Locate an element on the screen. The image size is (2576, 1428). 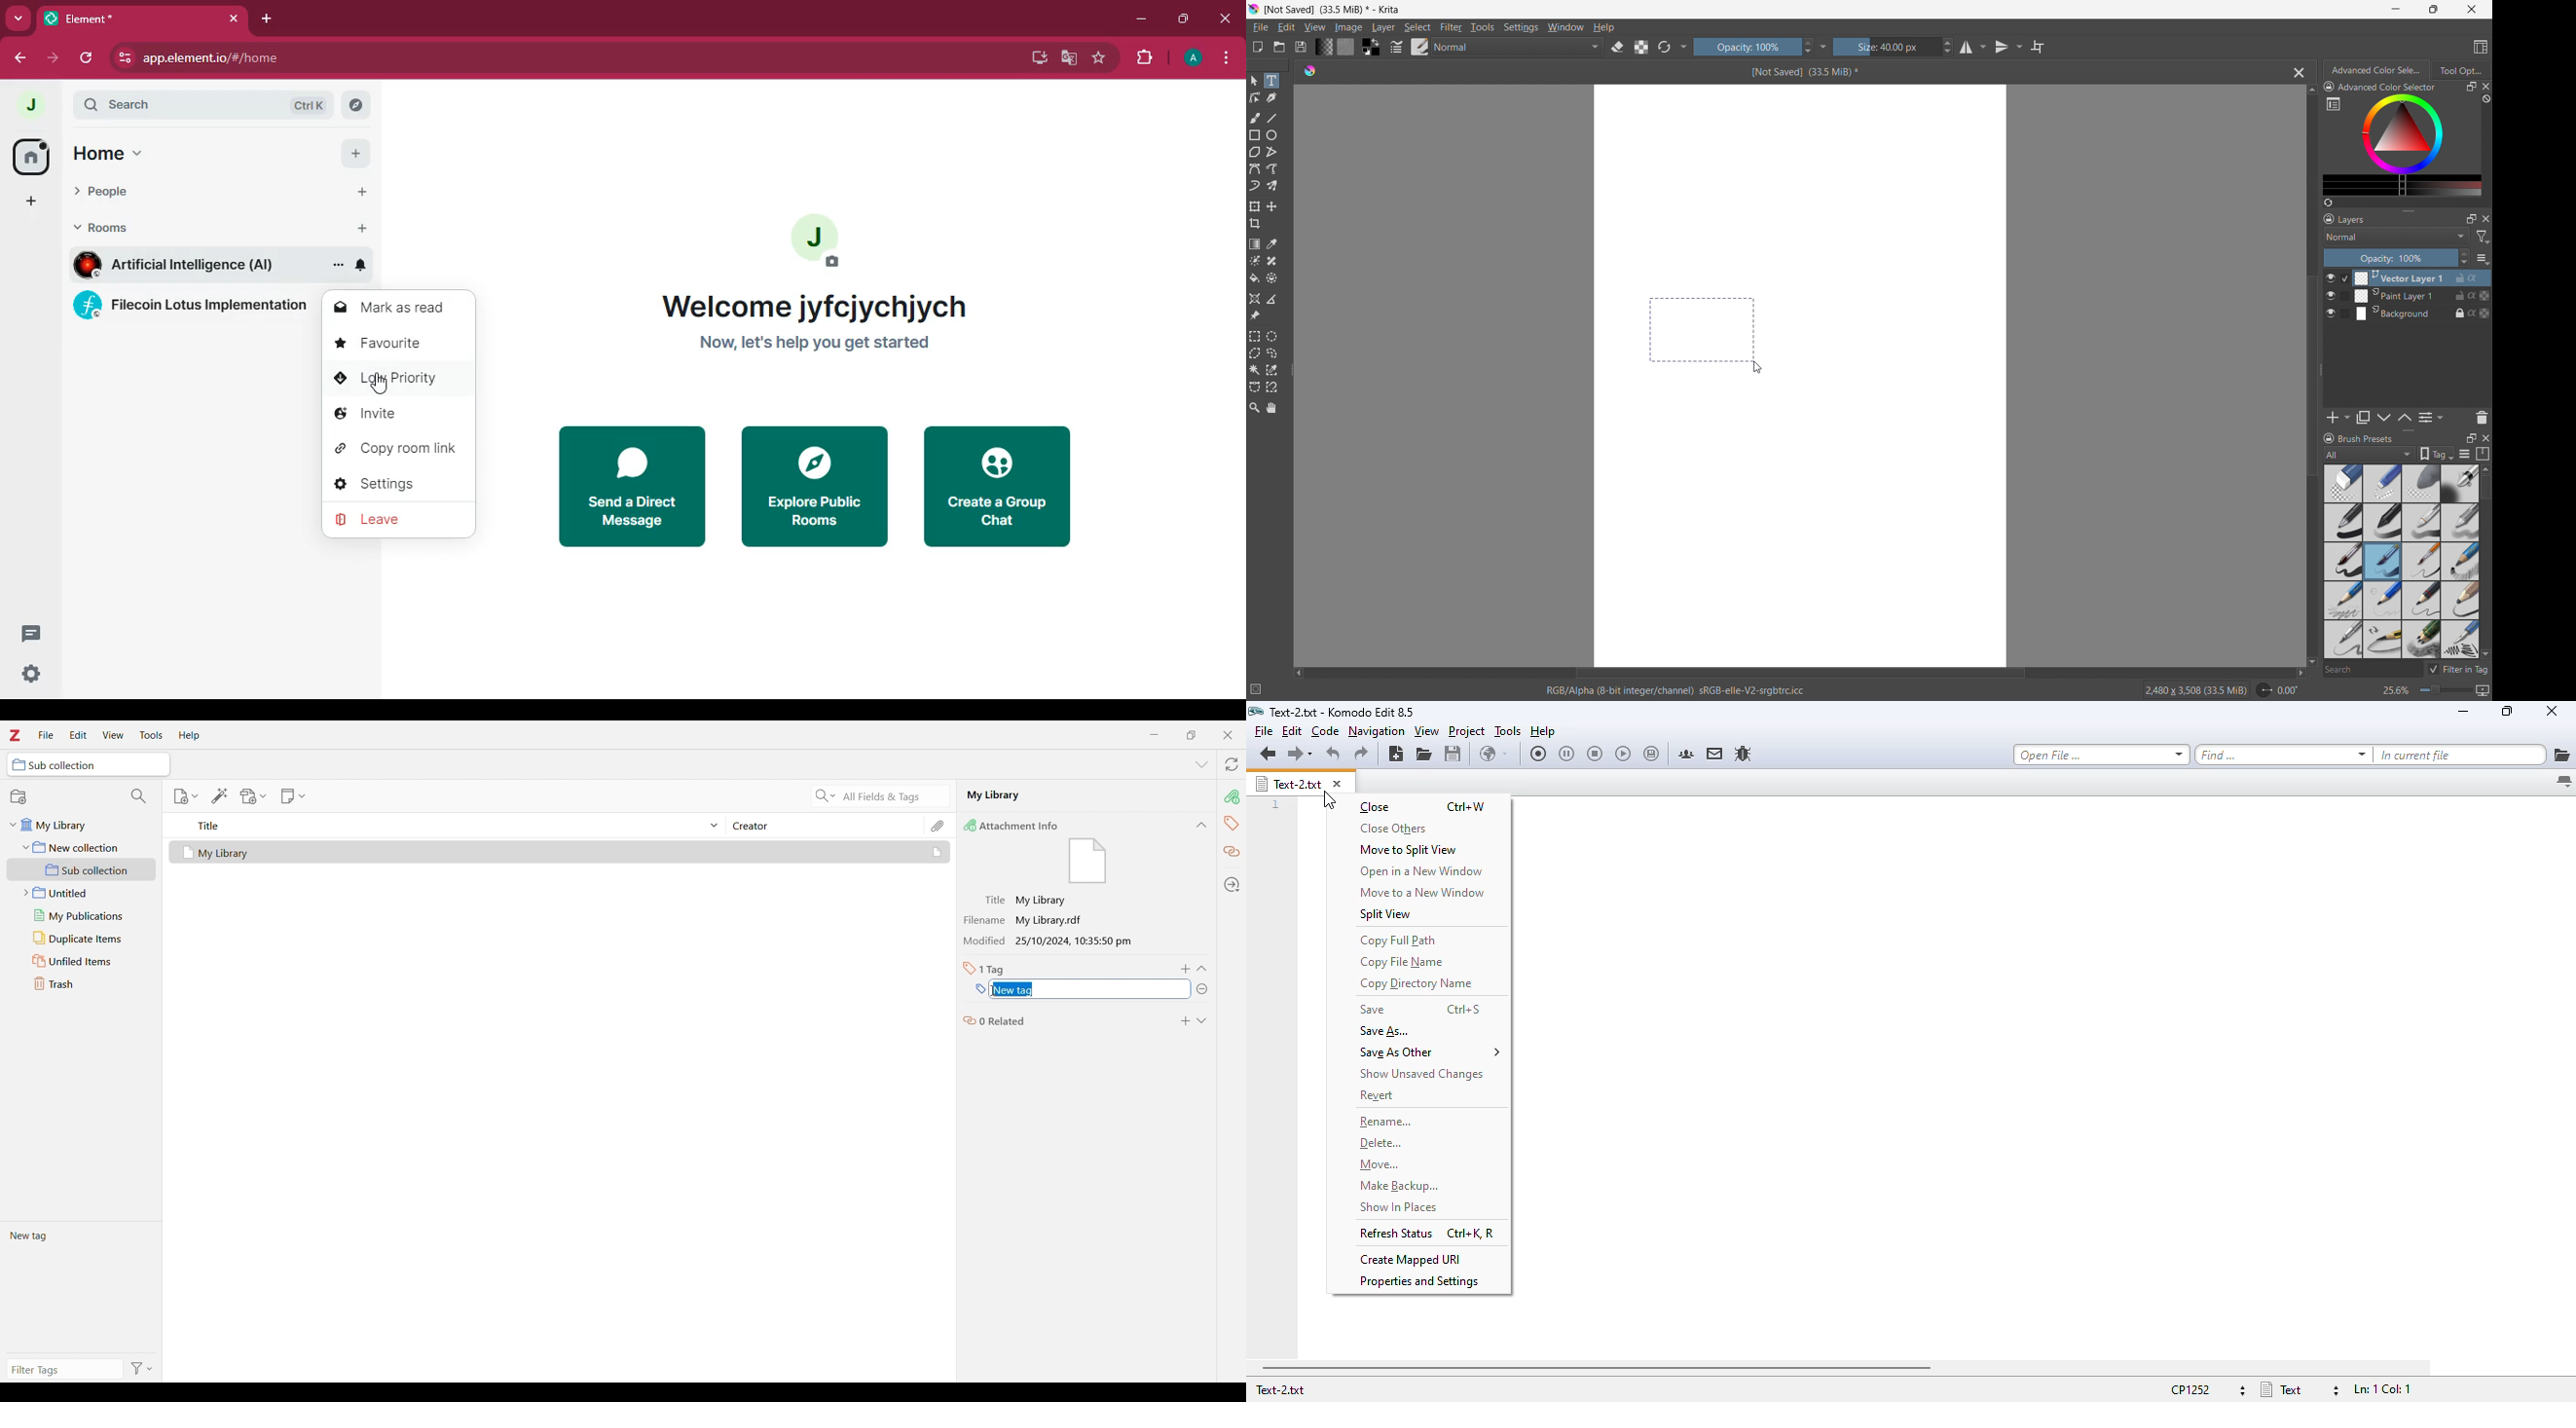
RGB/ Alpha (8- bit integer/ channel) is located at coordinates (1676, 692).